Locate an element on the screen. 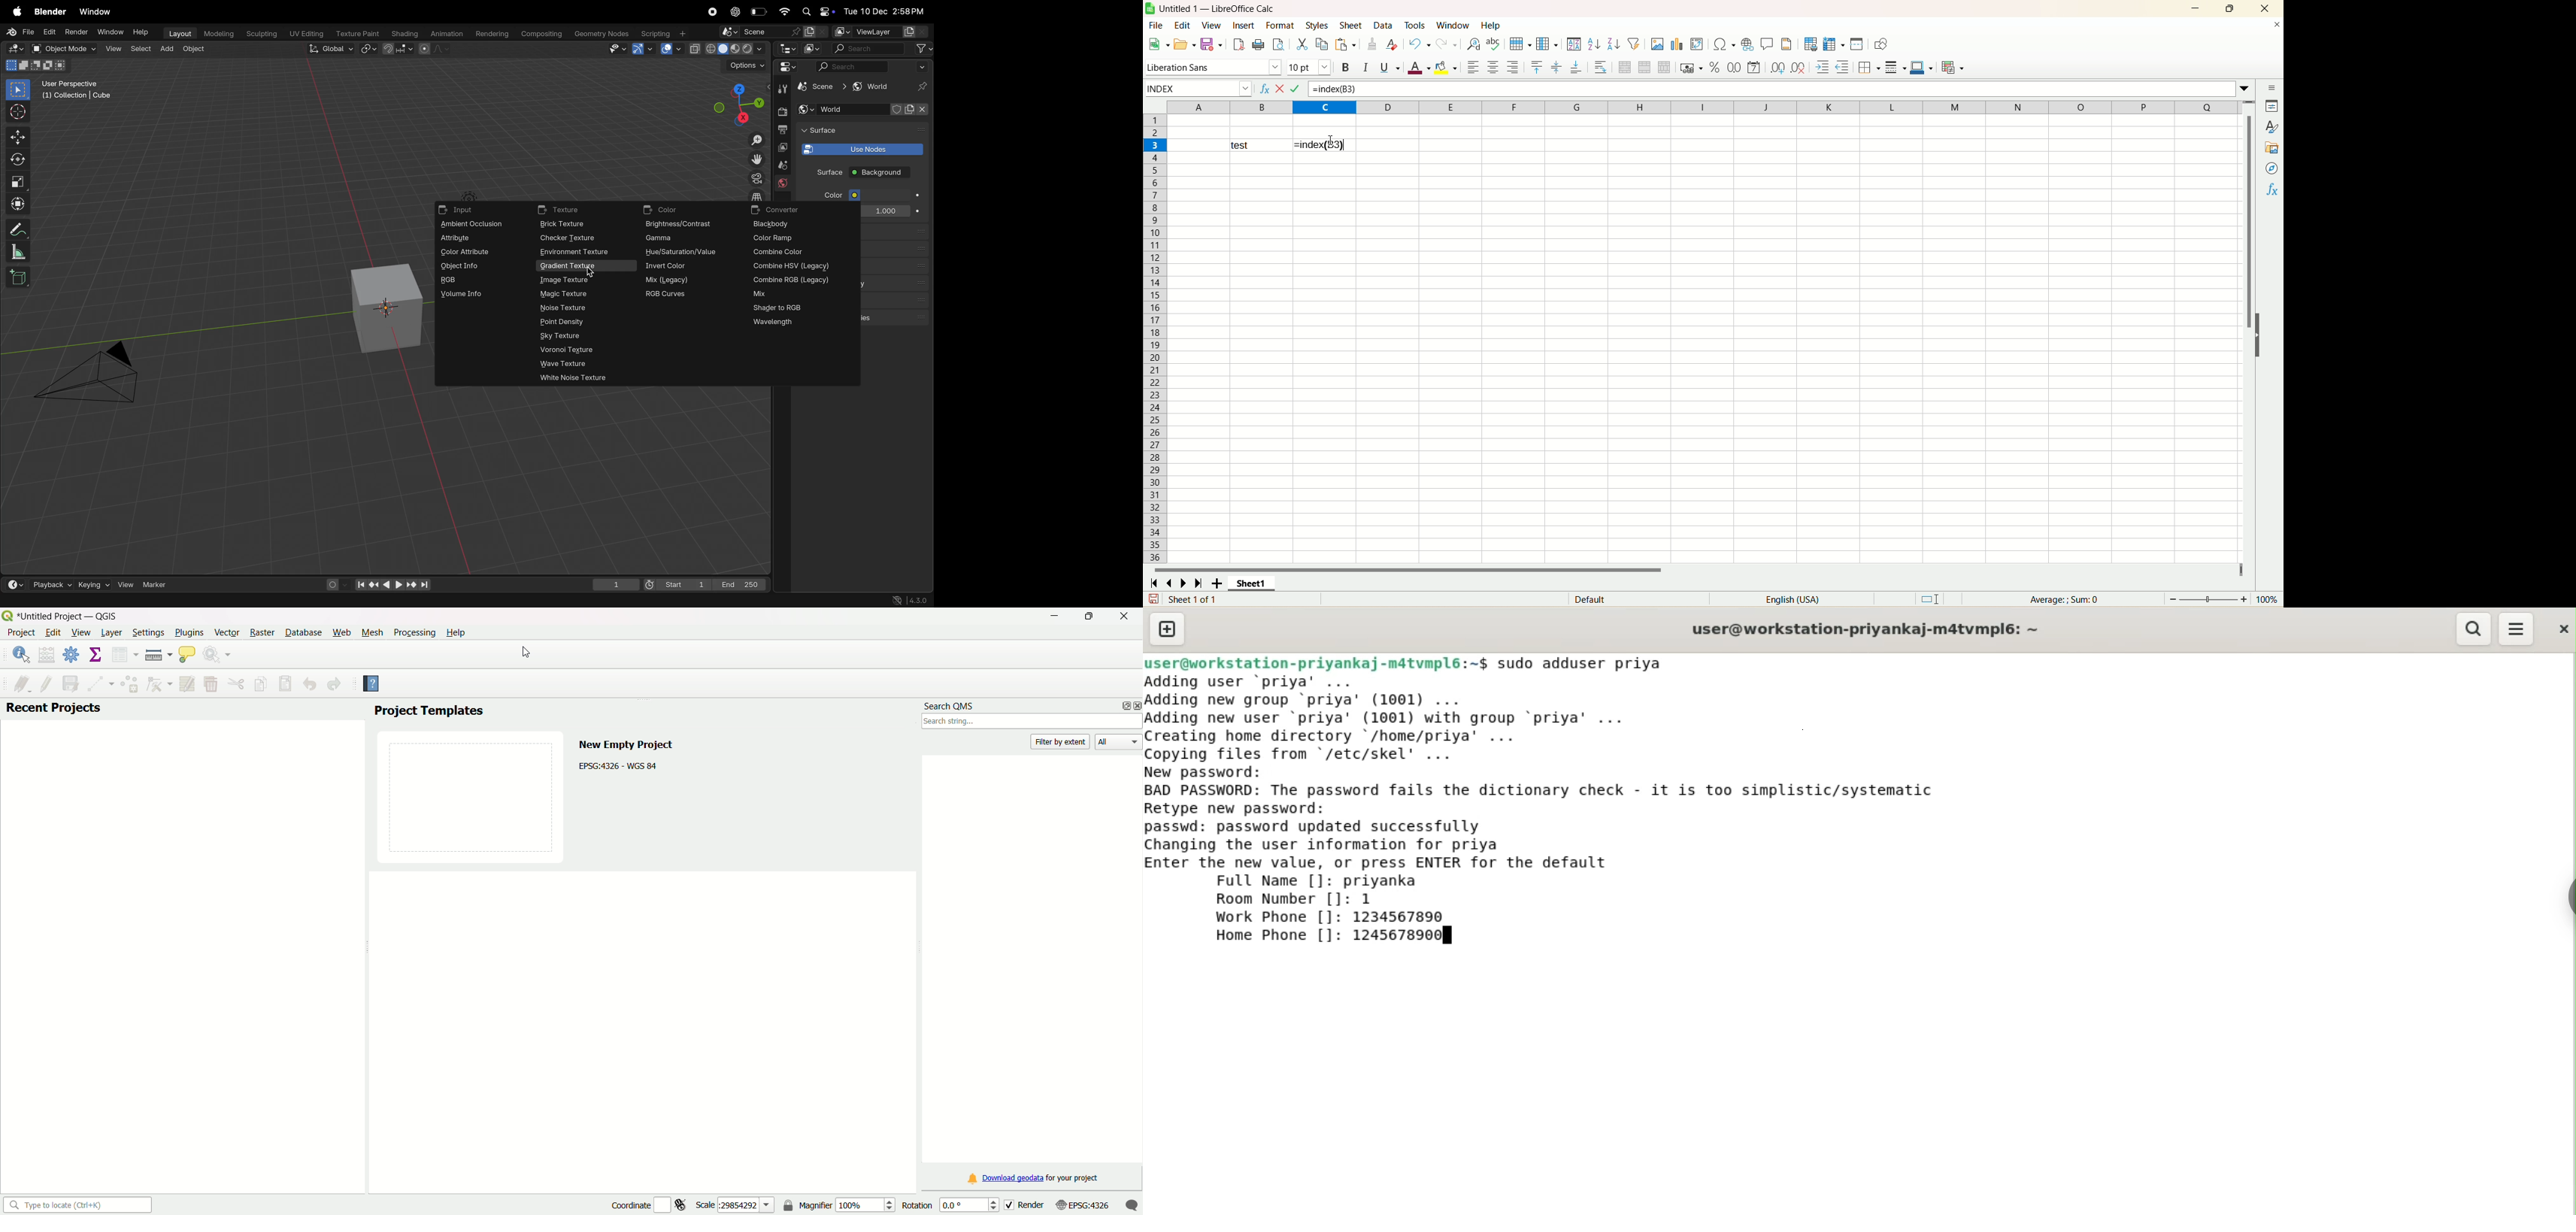  file is located at coordinates (1156, 25).